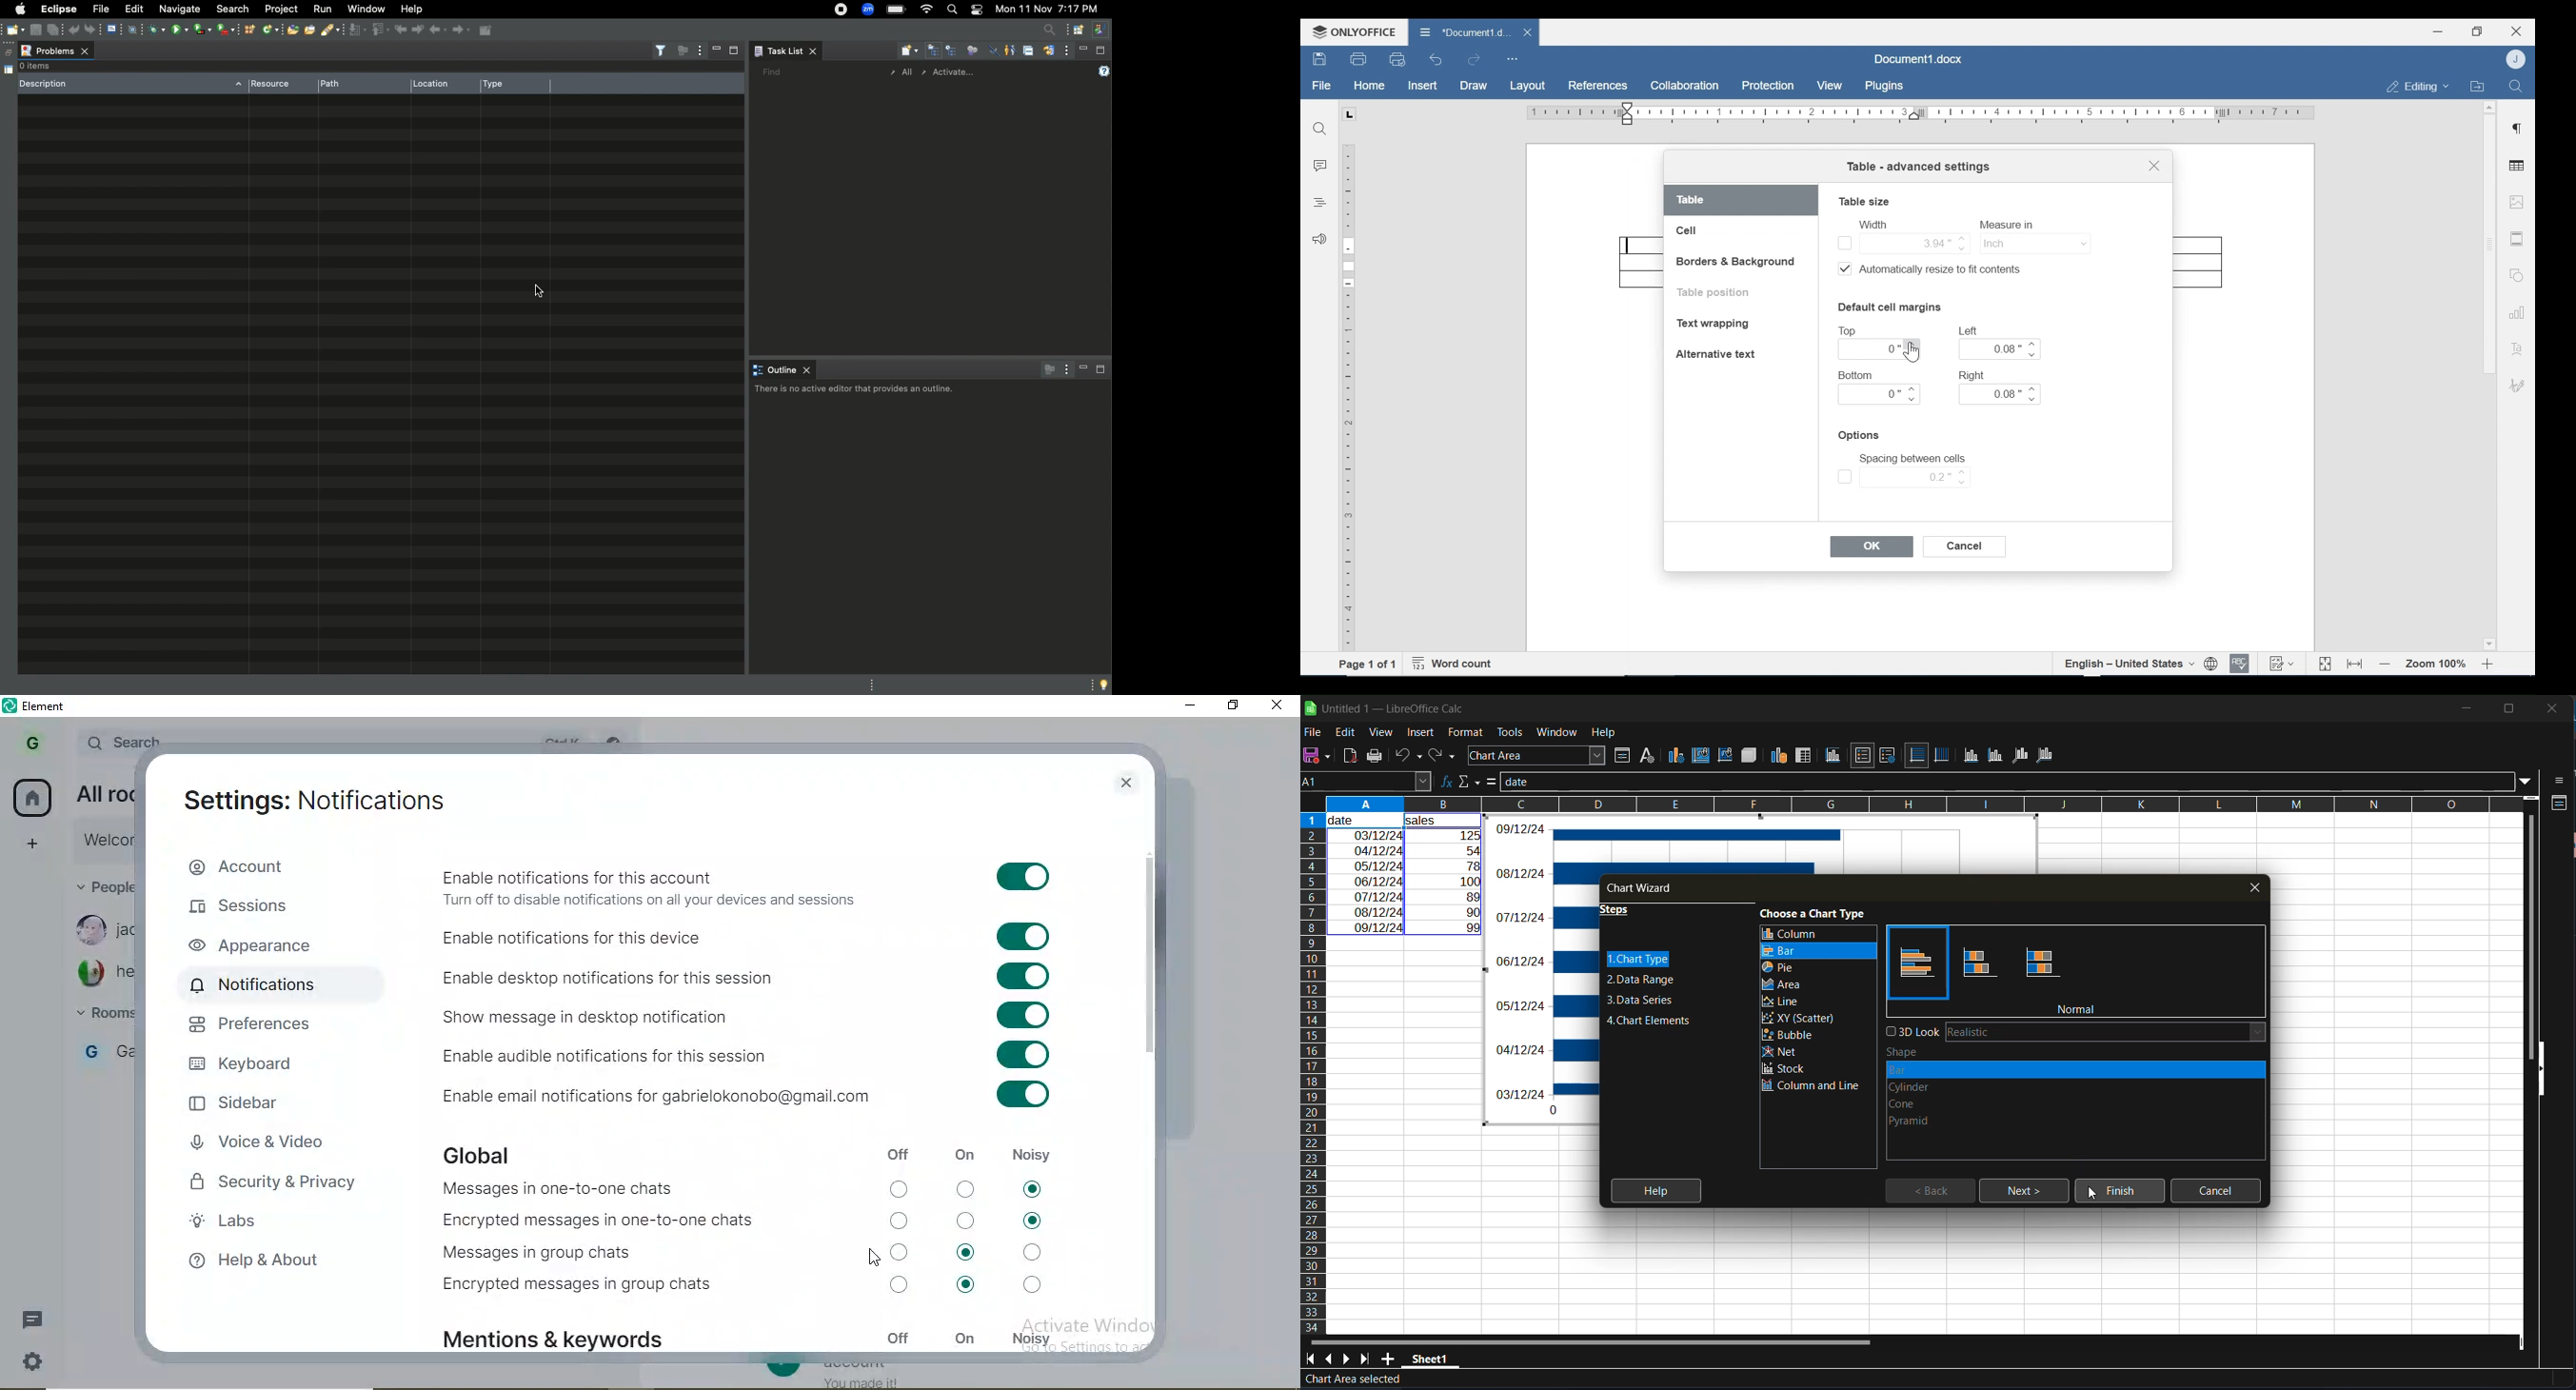  What do you see at coordinates (1937, 271) in the screenshot?
I see `Automatically resize to fit contents` at bounding box center [1937, 271].